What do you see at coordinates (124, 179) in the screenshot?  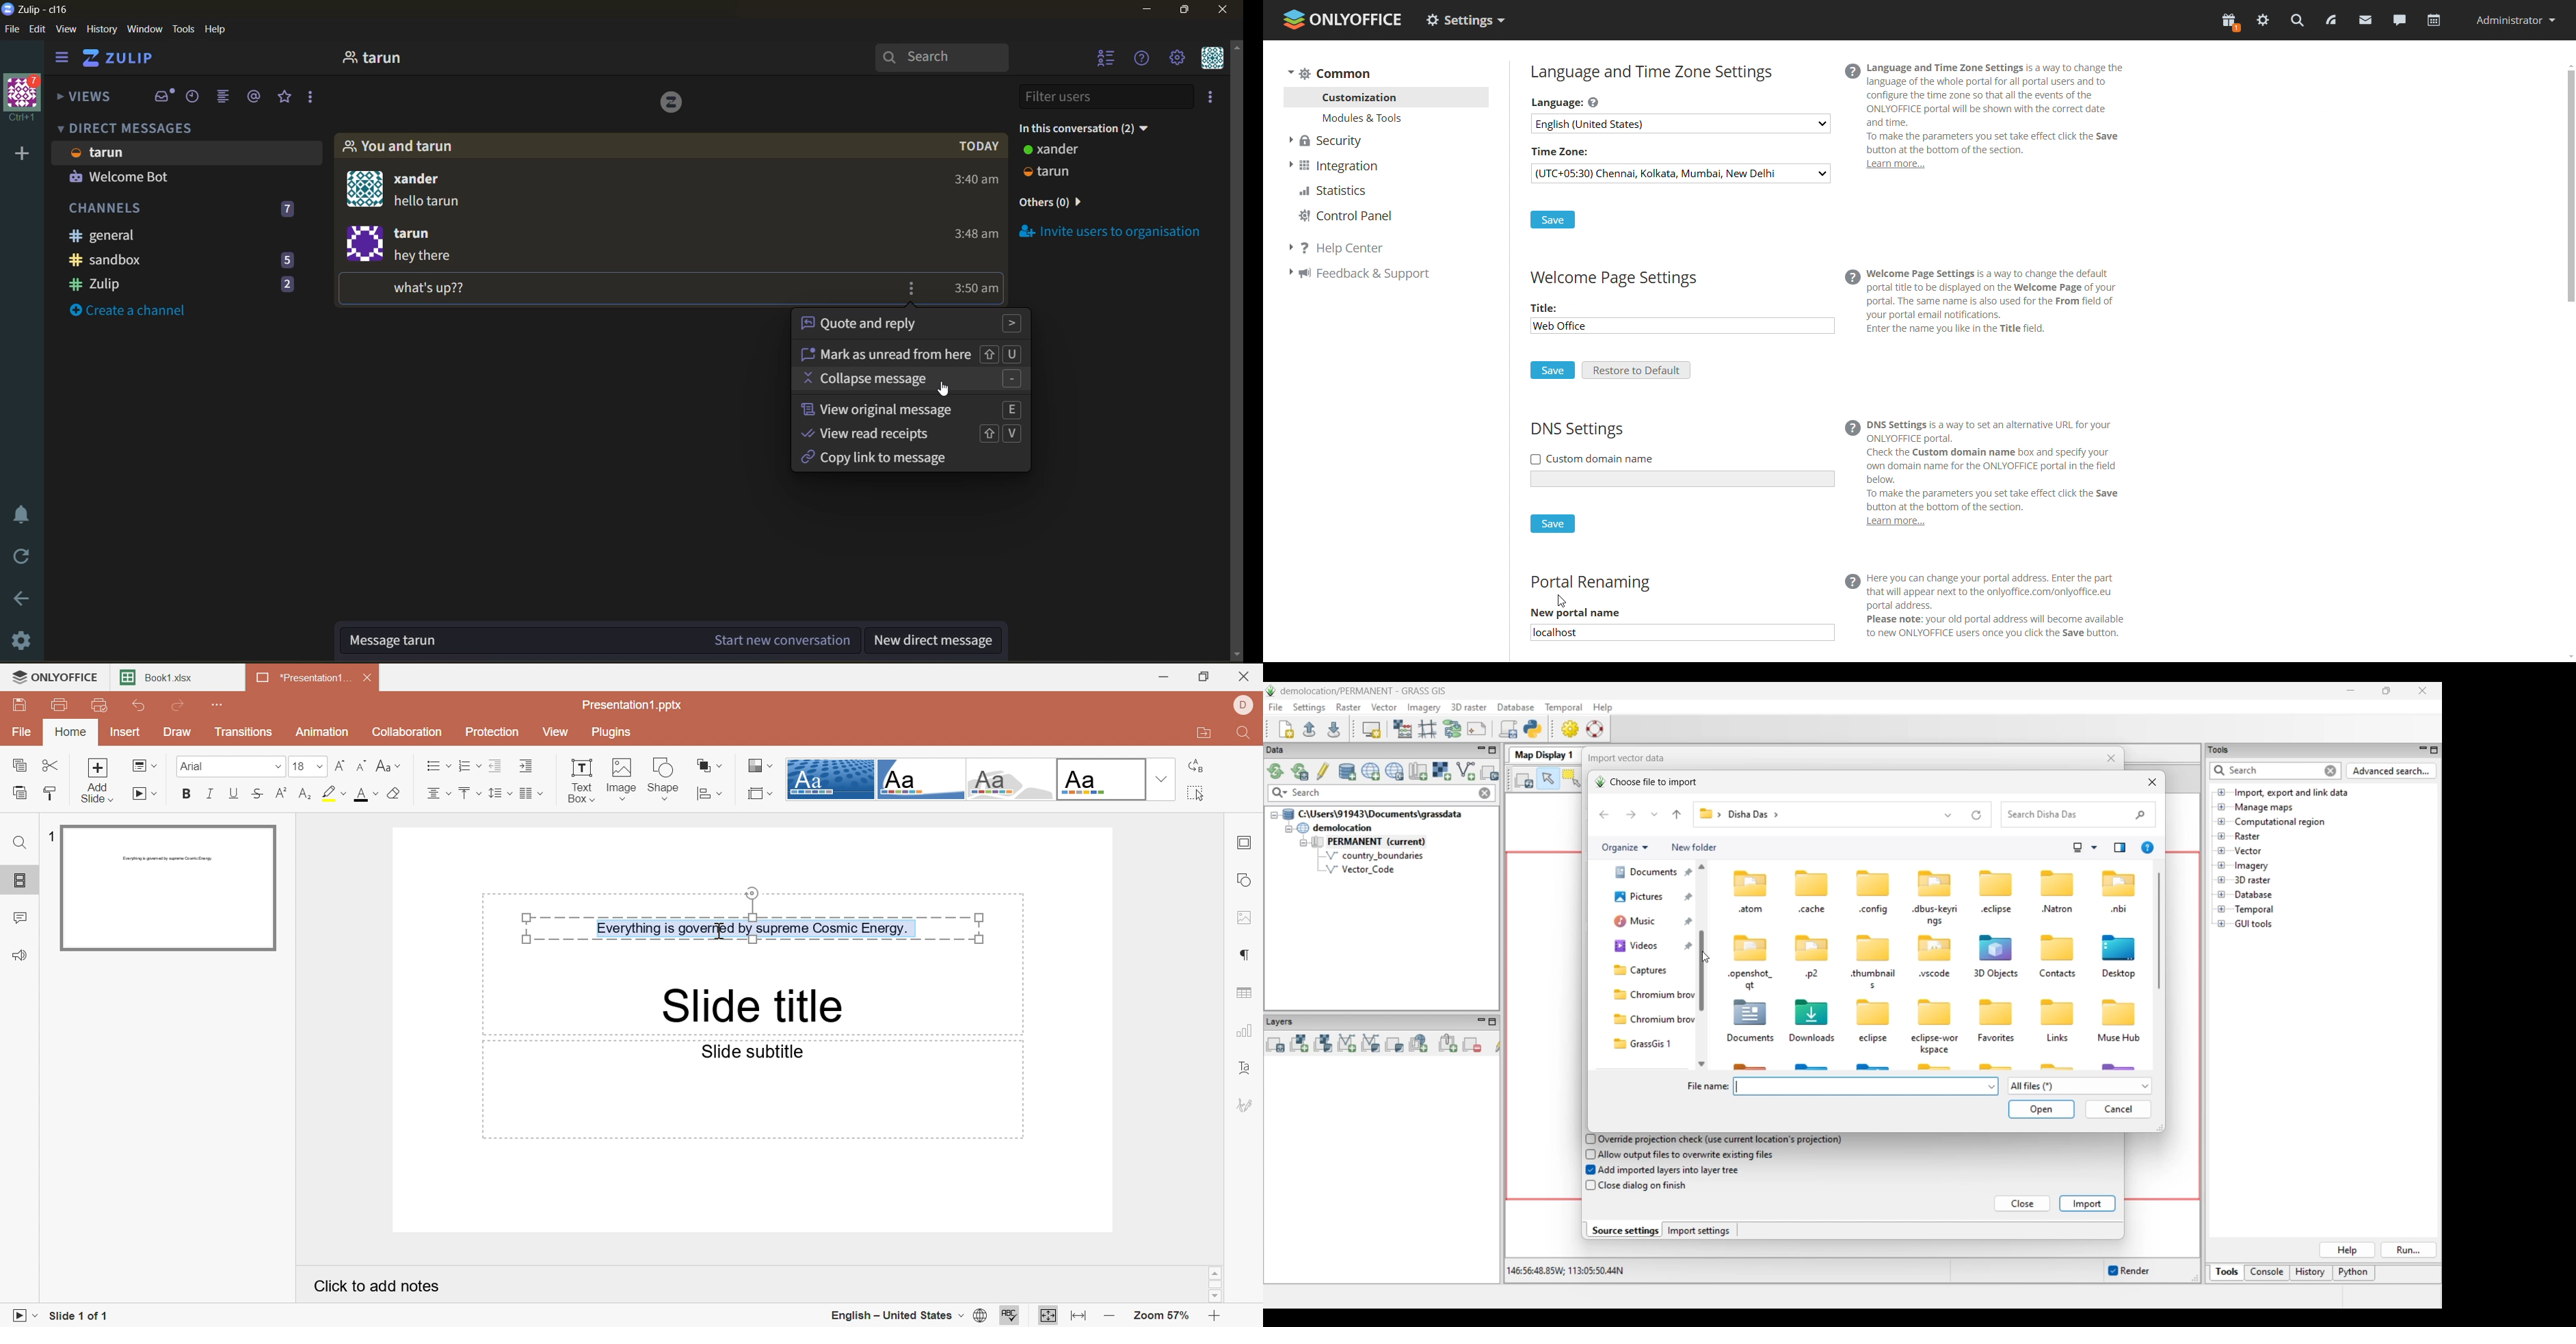 I see `user 2` at bounding box center [124, 179].